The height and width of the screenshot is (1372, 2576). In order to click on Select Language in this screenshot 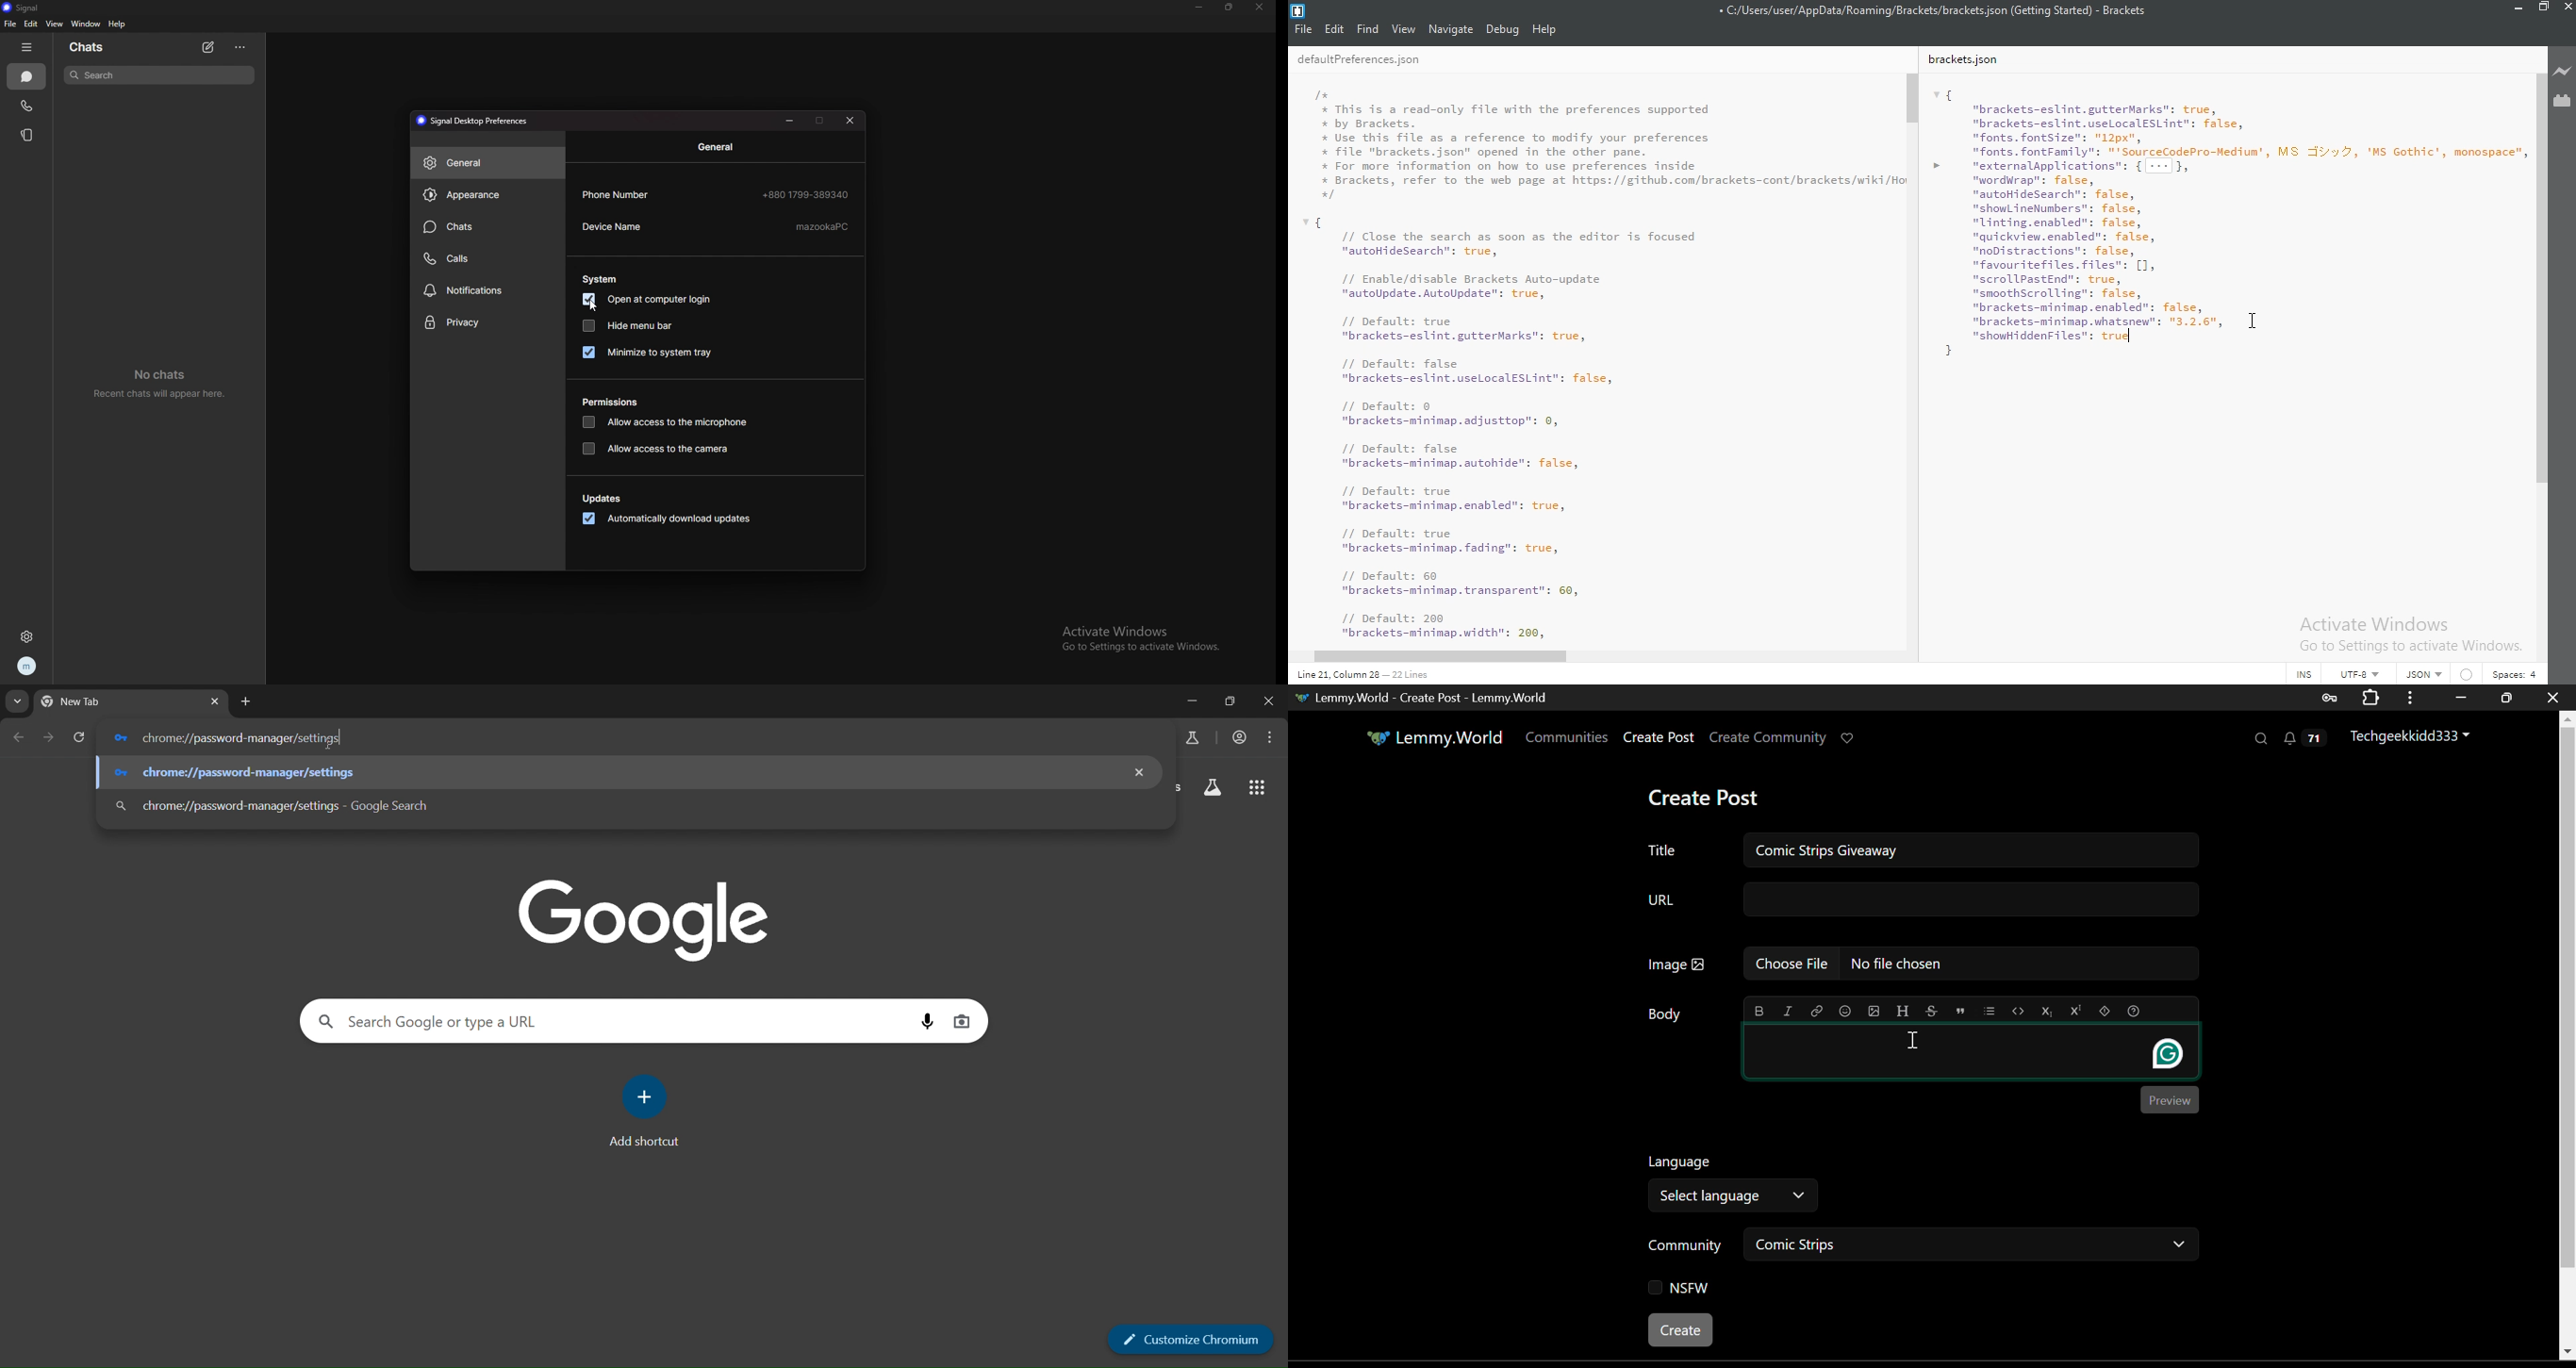, I will do `click(1737, 1198)`.